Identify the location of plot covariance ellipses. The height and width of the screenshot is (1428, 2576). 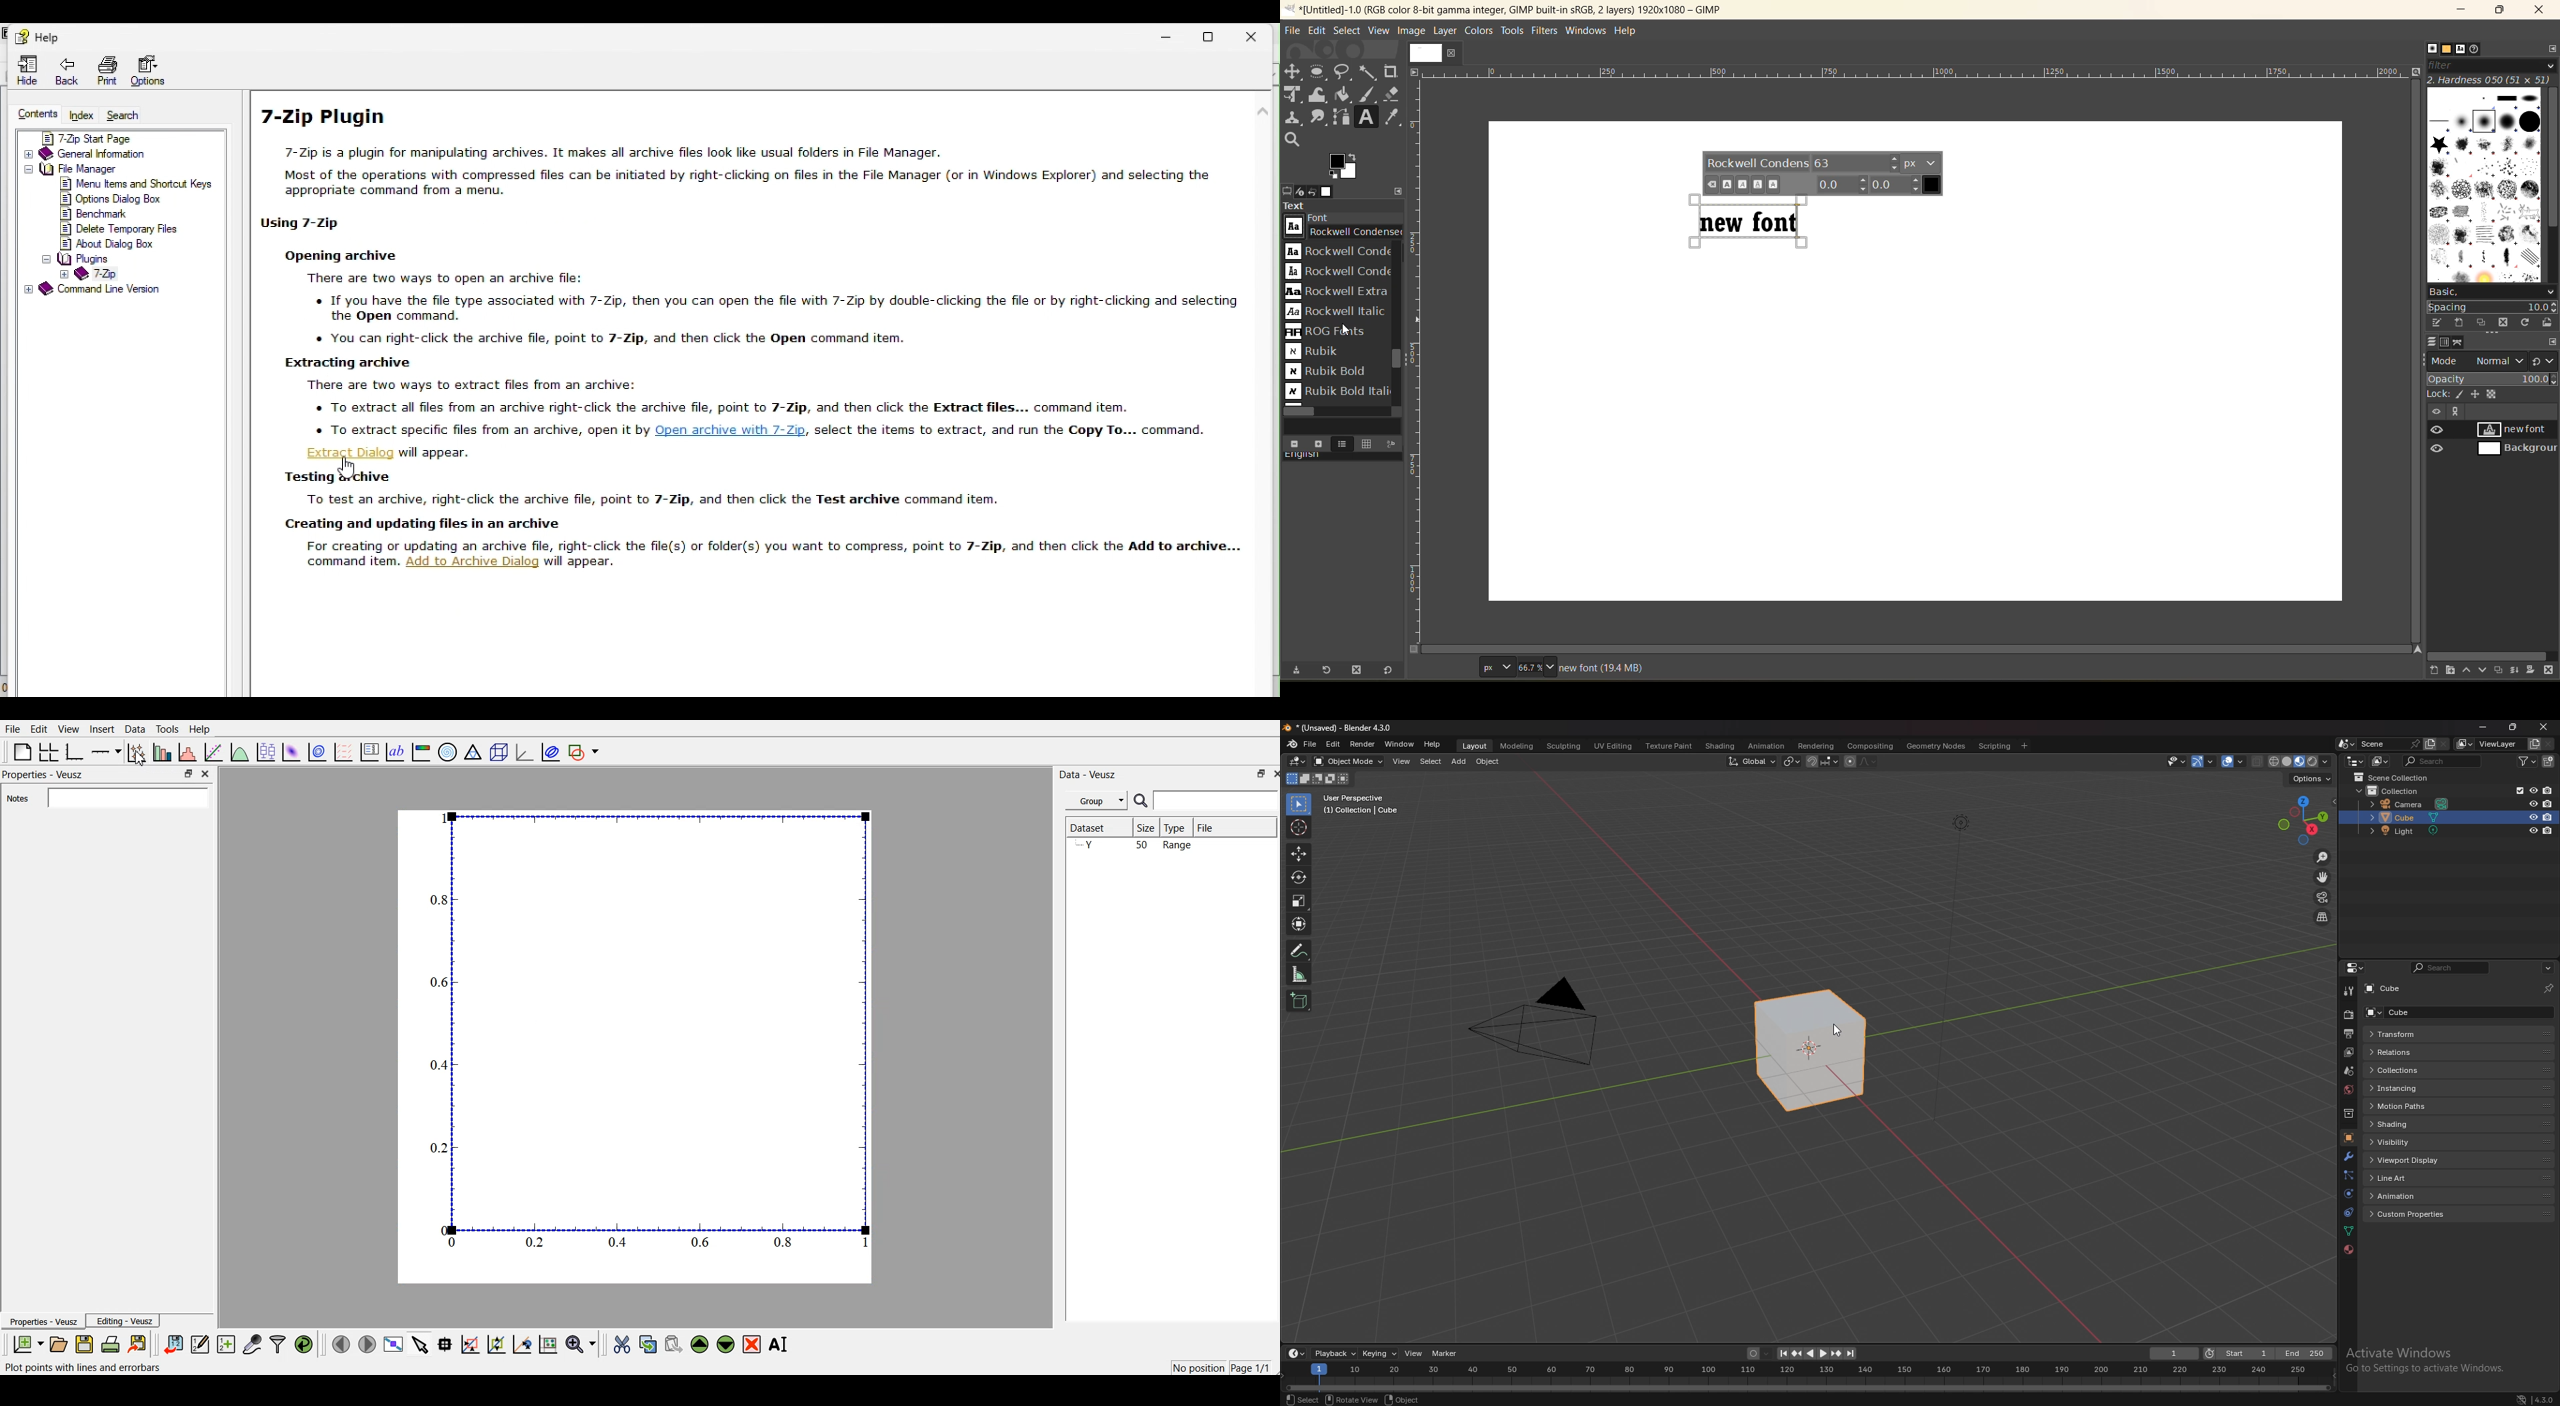
(550, 751).